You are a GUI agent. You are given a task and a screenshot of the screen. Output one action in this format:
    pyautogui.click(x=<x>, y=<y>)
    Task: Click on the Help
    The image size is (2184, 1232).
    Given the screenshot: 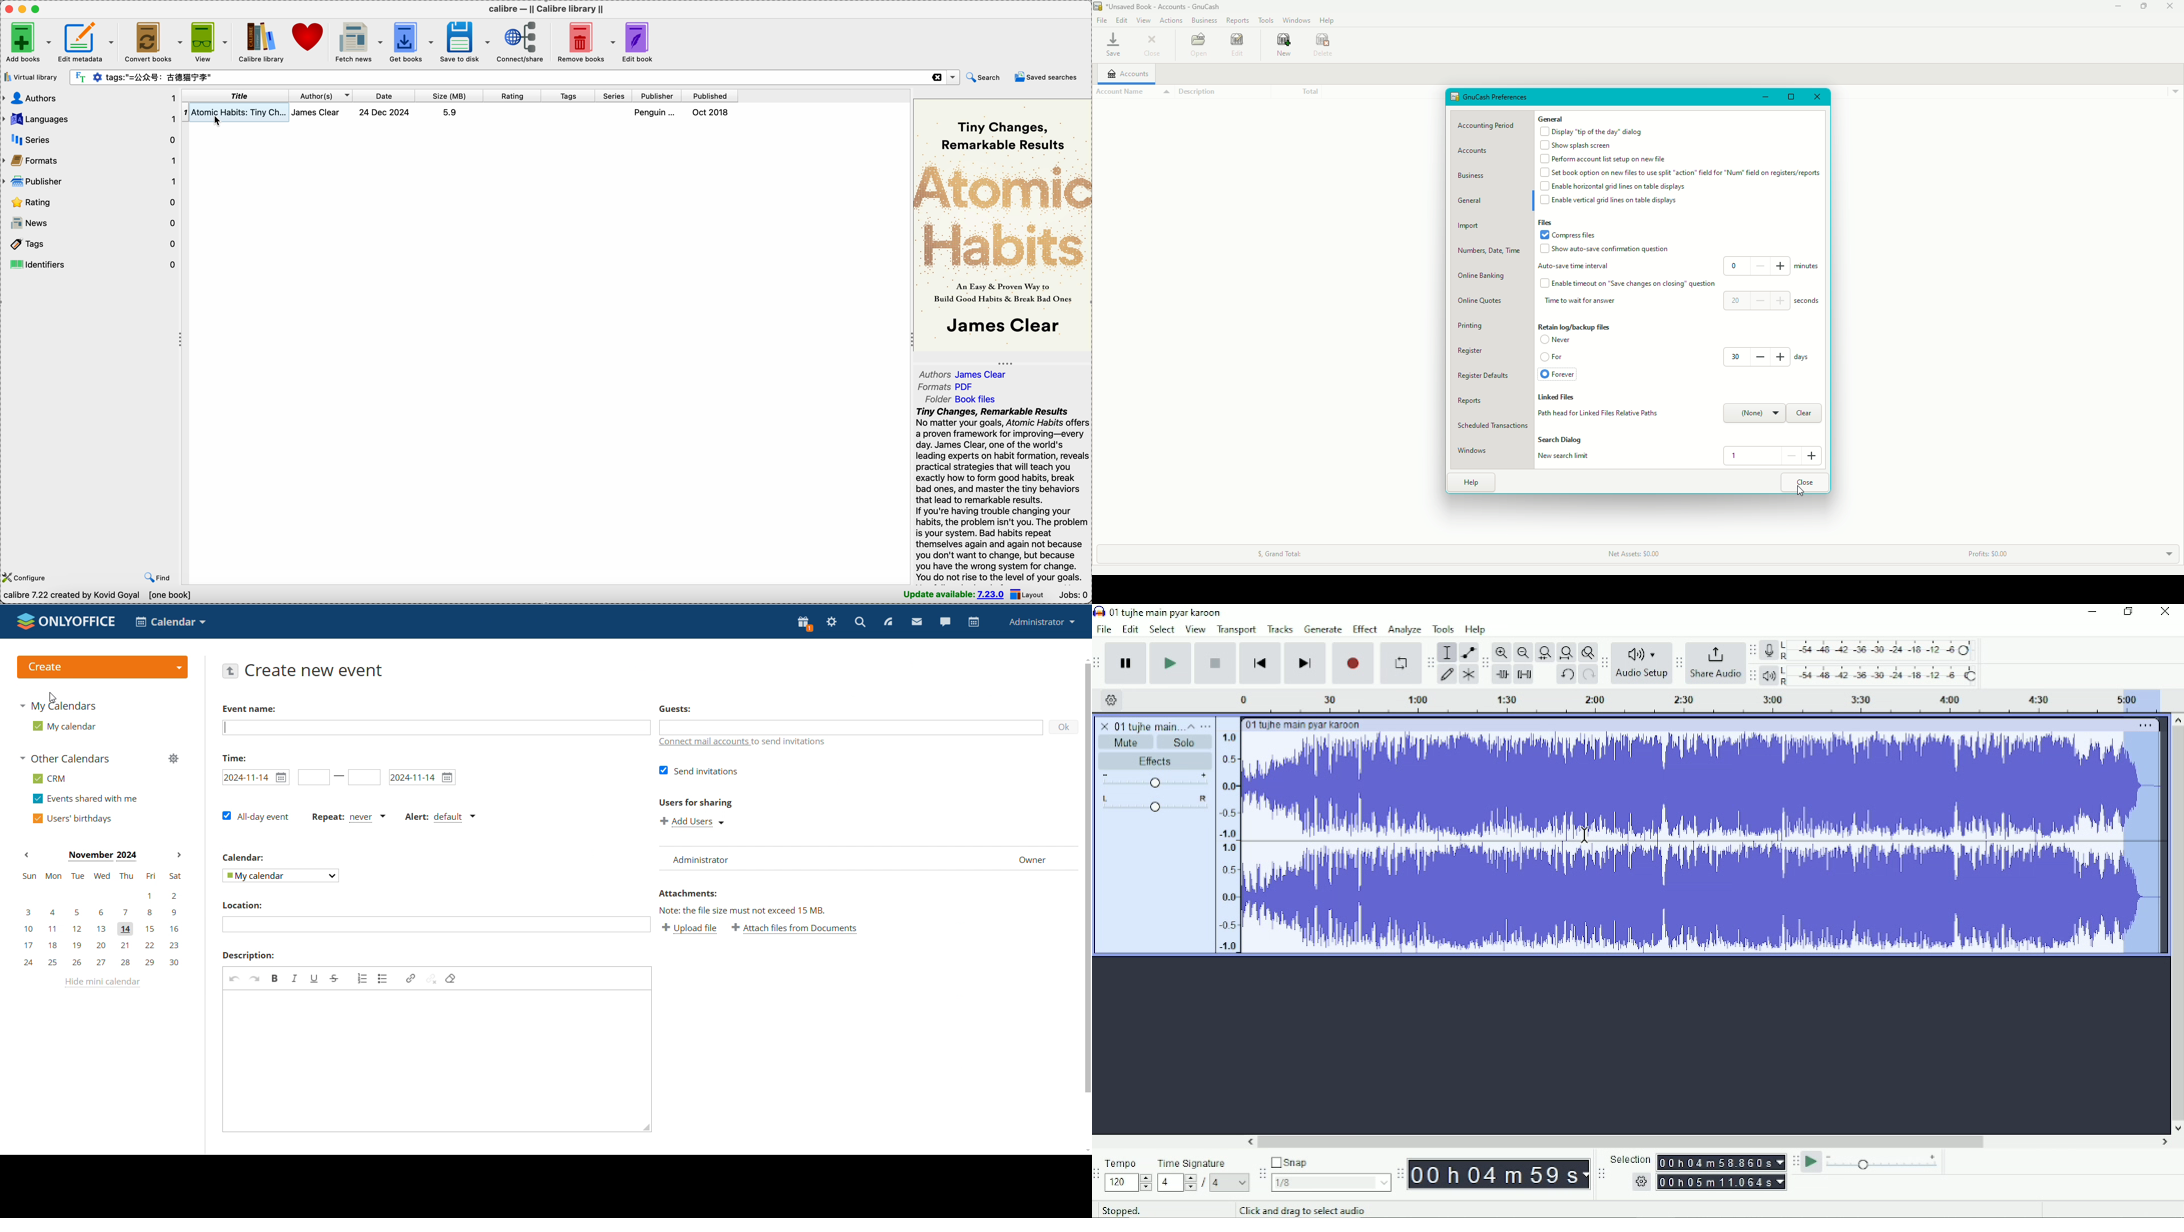 What is the action you would take?
    pyautogui.click(x=1329, y=20)
    